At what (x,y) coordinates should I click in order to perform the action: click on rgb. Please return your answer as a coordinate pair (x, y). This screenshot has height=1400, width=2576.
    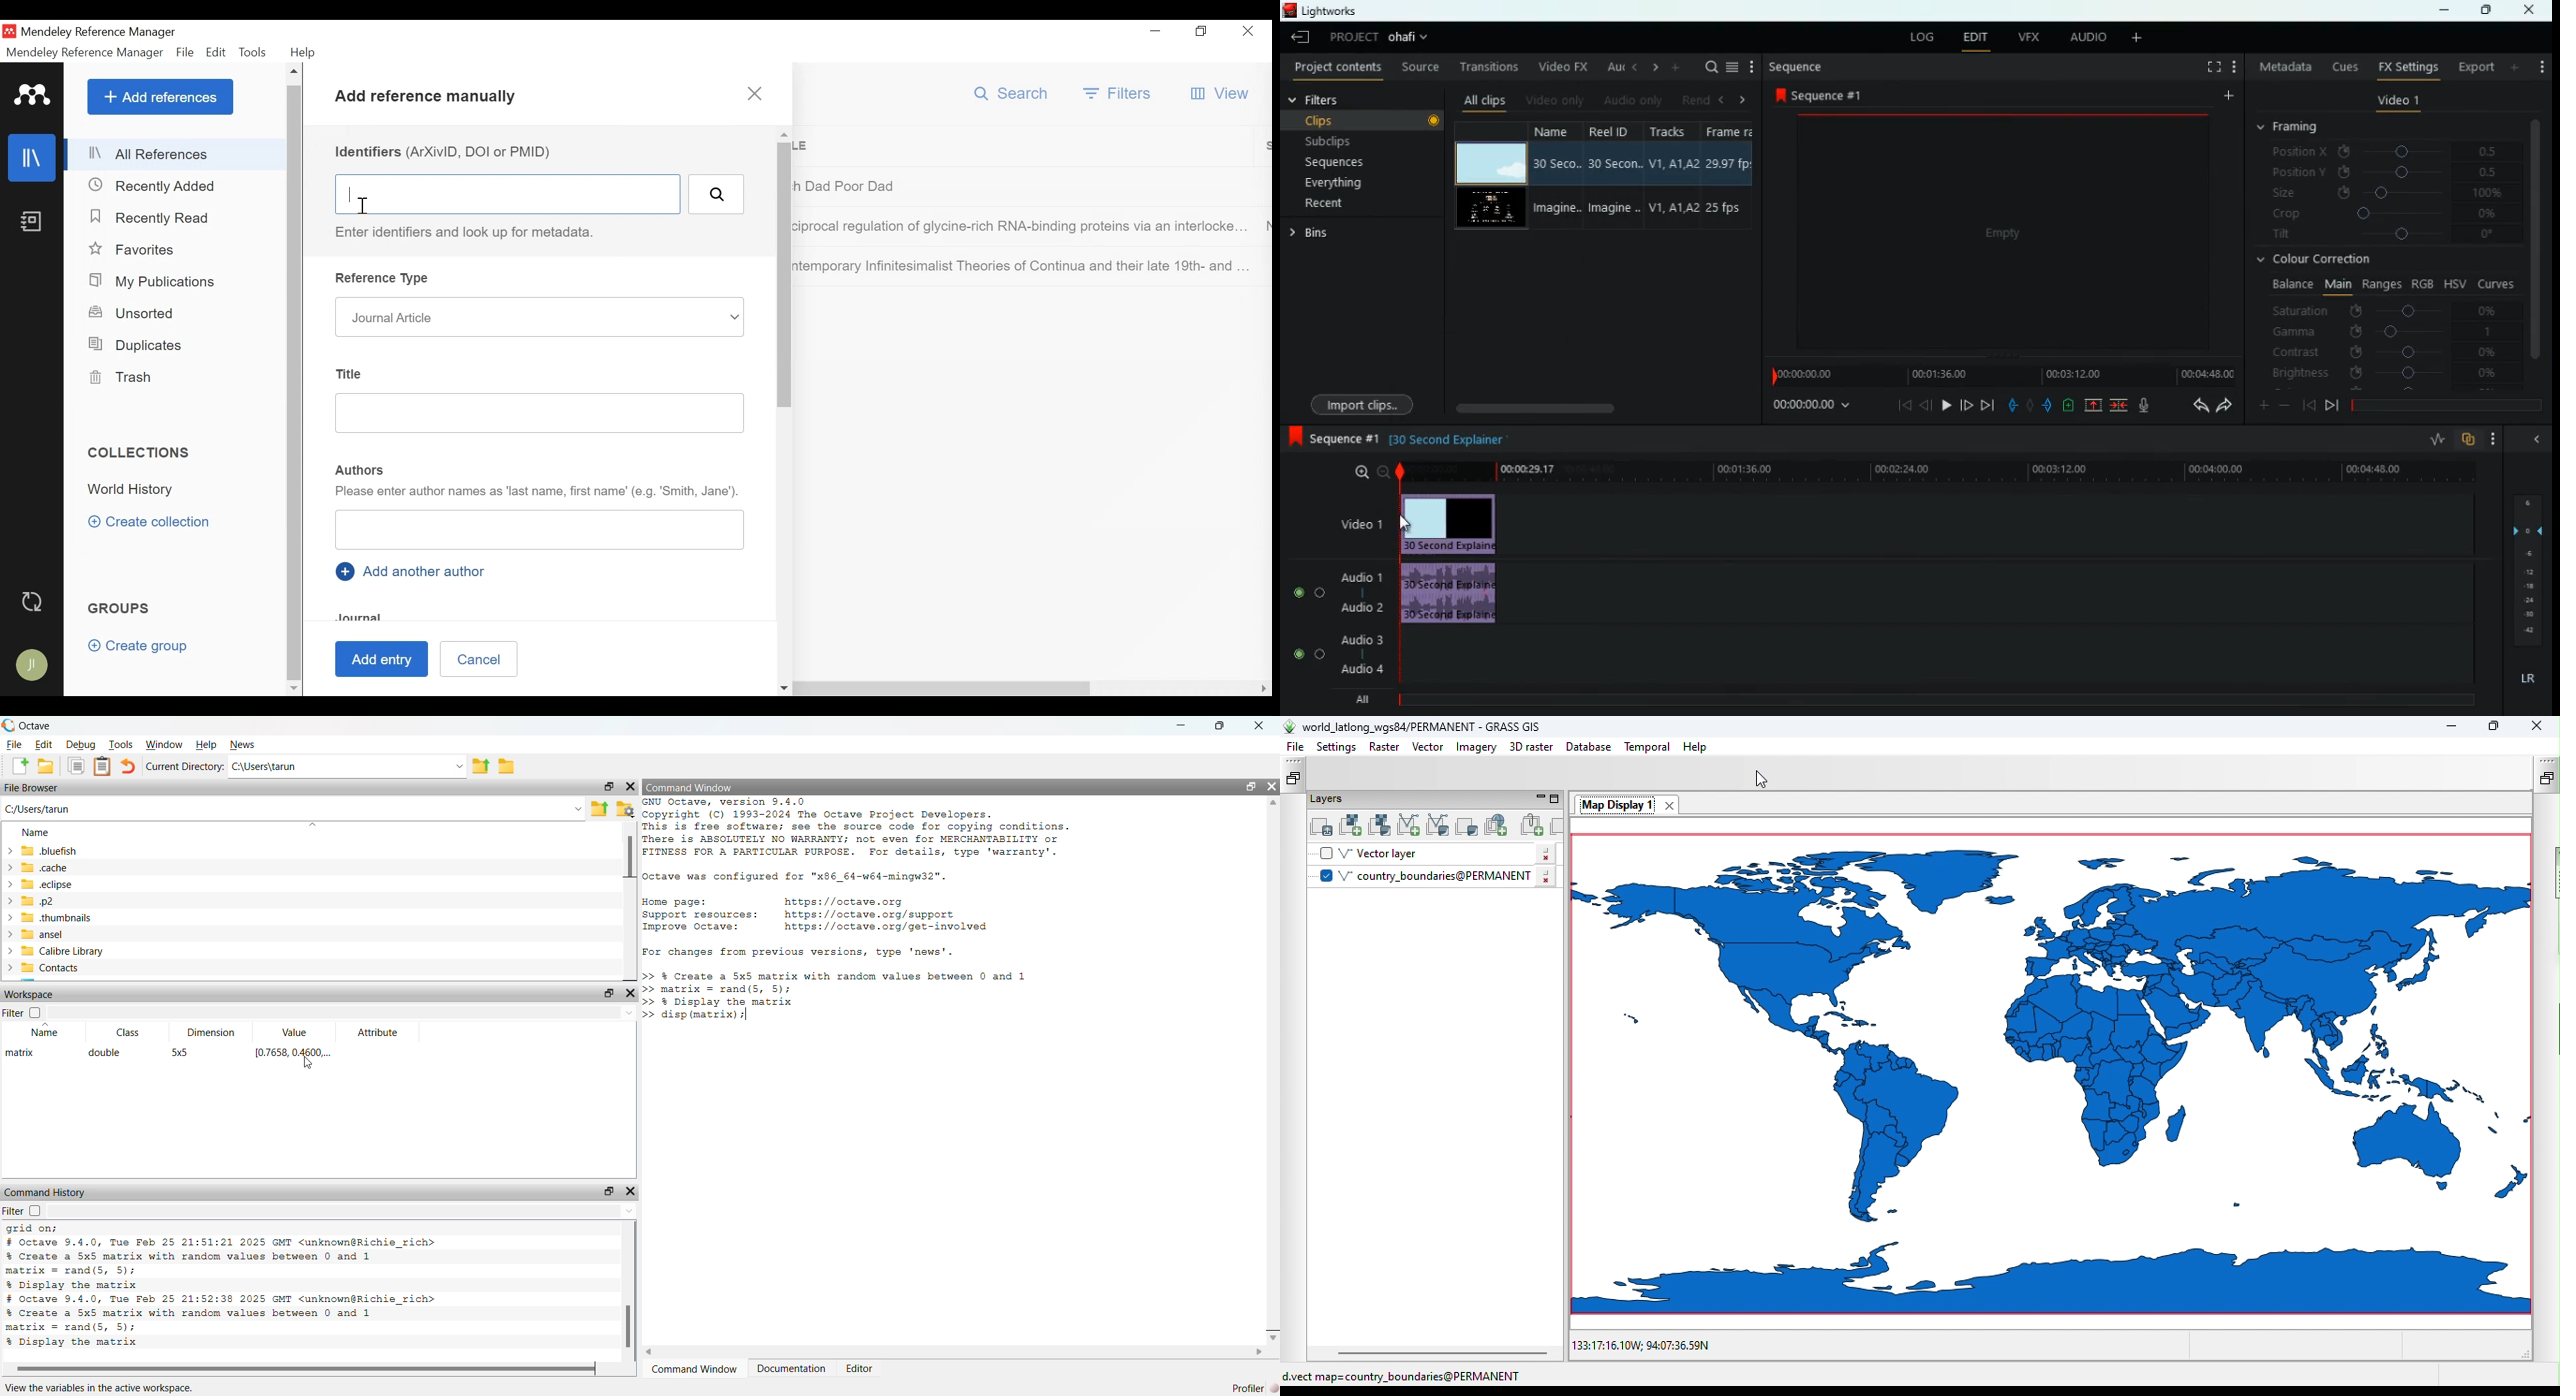
    Looking at the image, I should click on (2425, 282).